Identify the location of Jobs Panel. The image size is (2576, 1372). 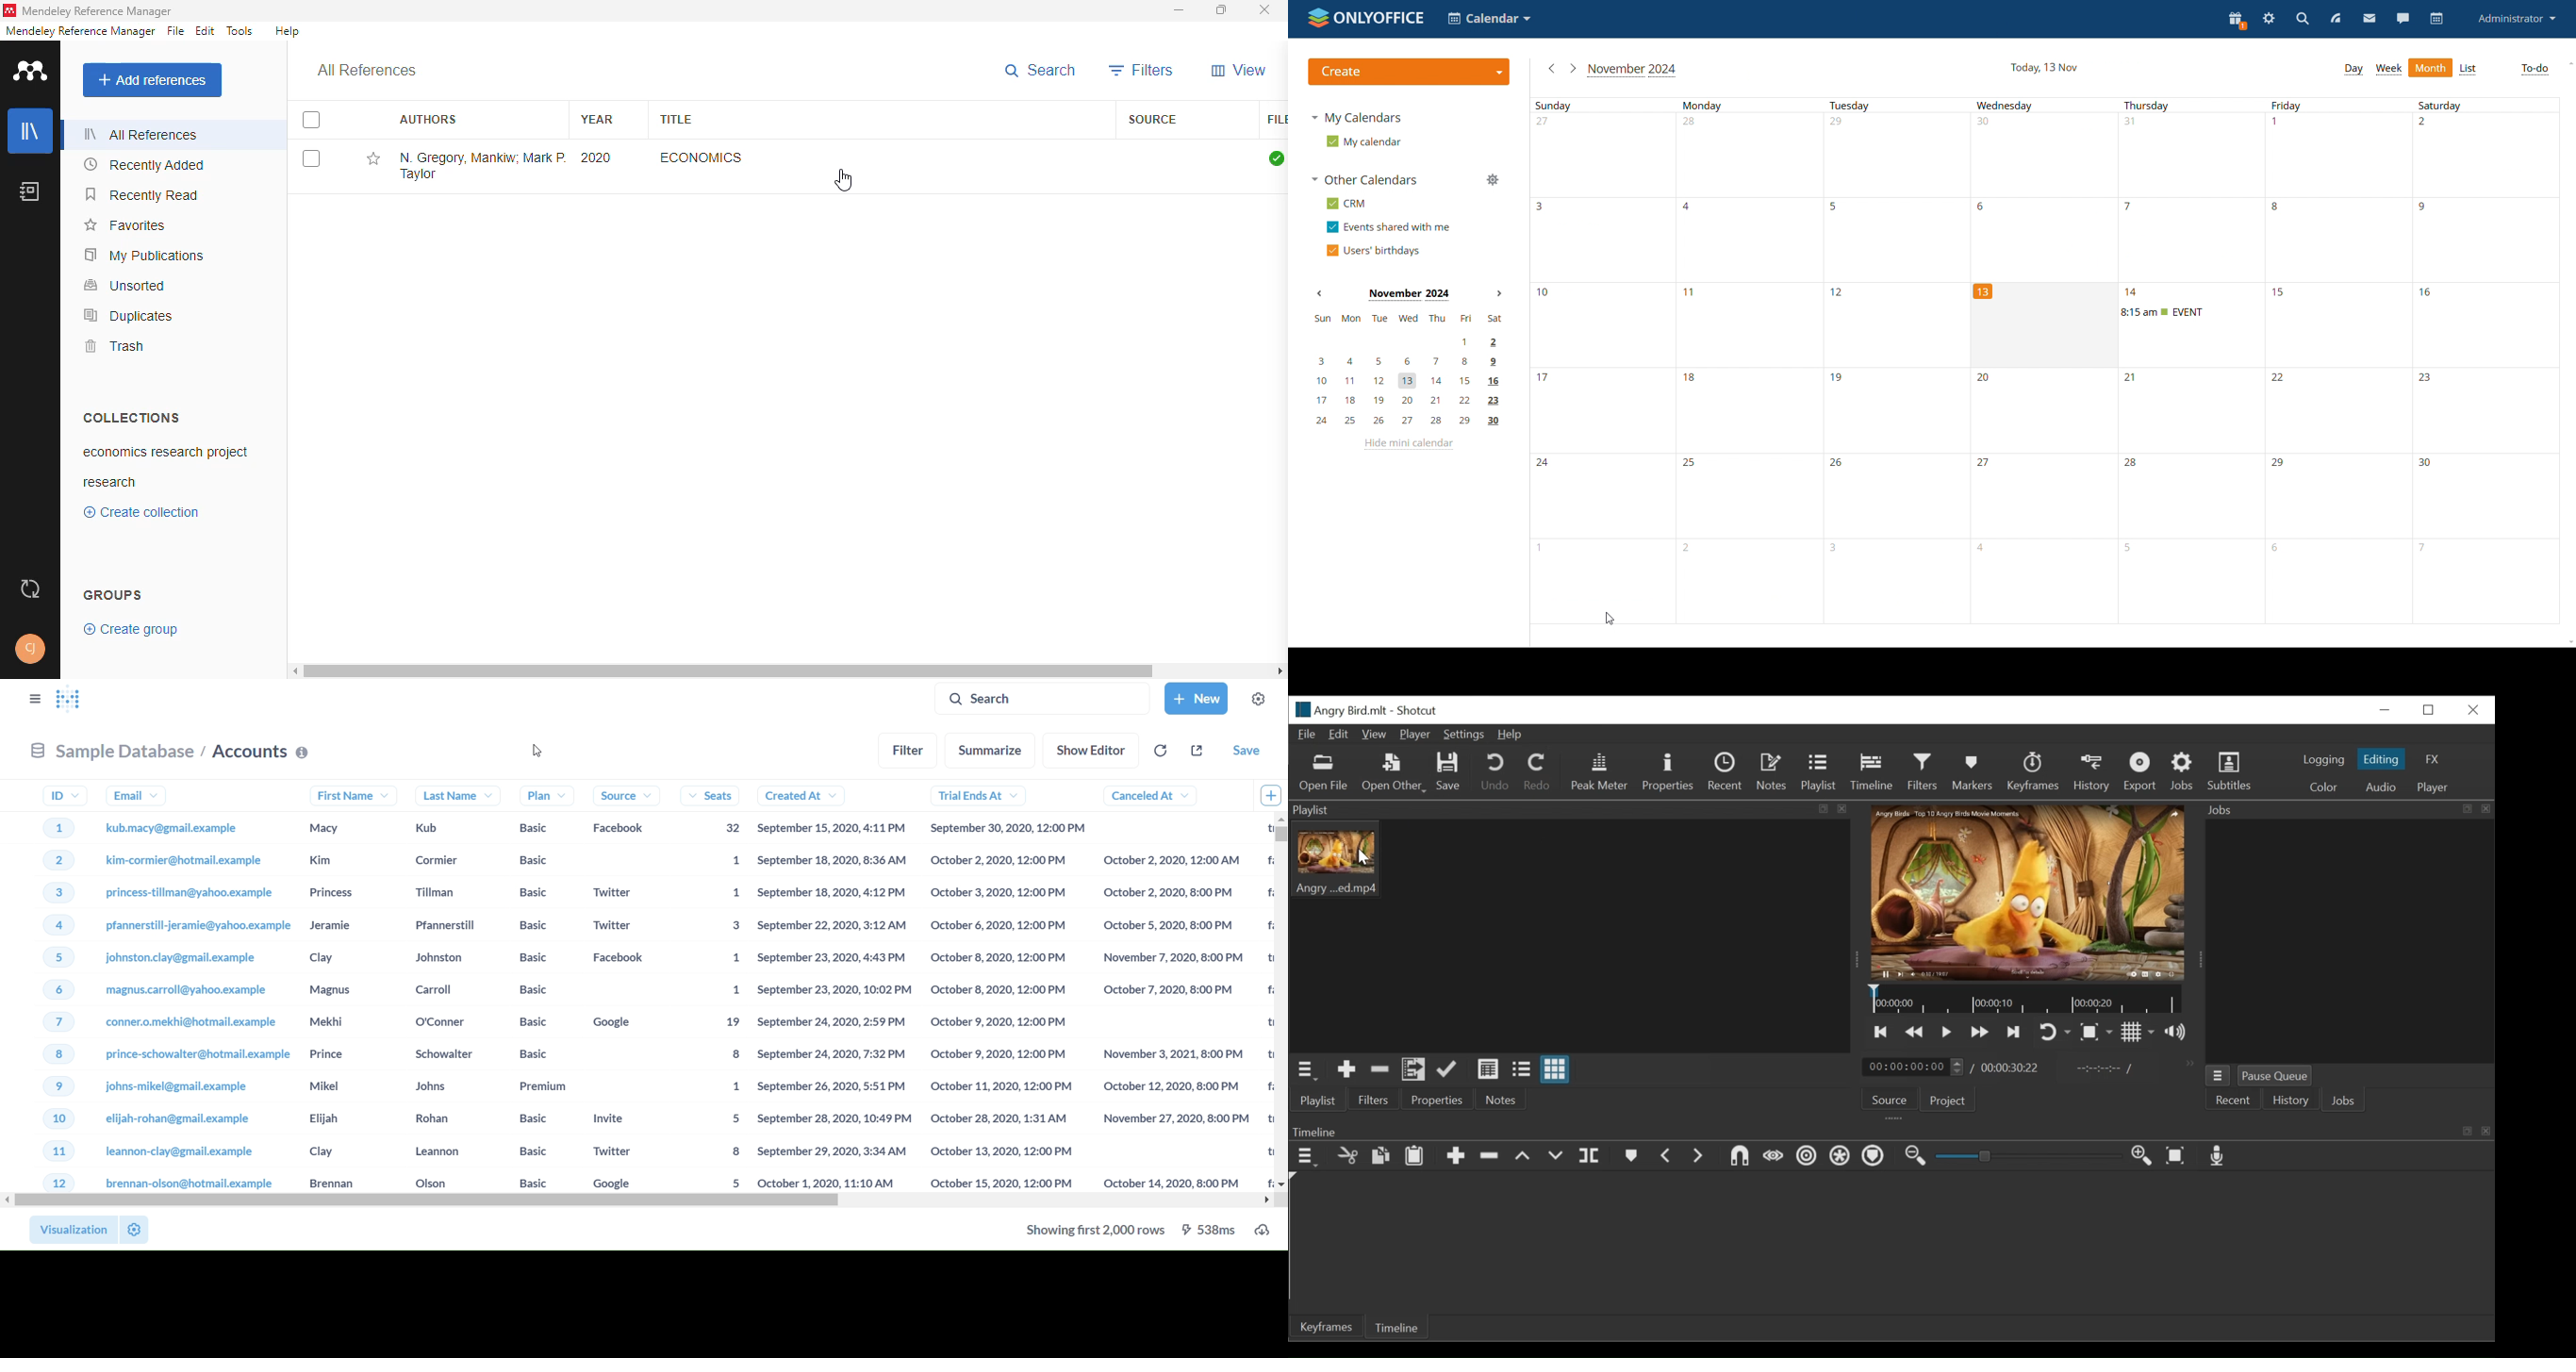
(2348, 810).